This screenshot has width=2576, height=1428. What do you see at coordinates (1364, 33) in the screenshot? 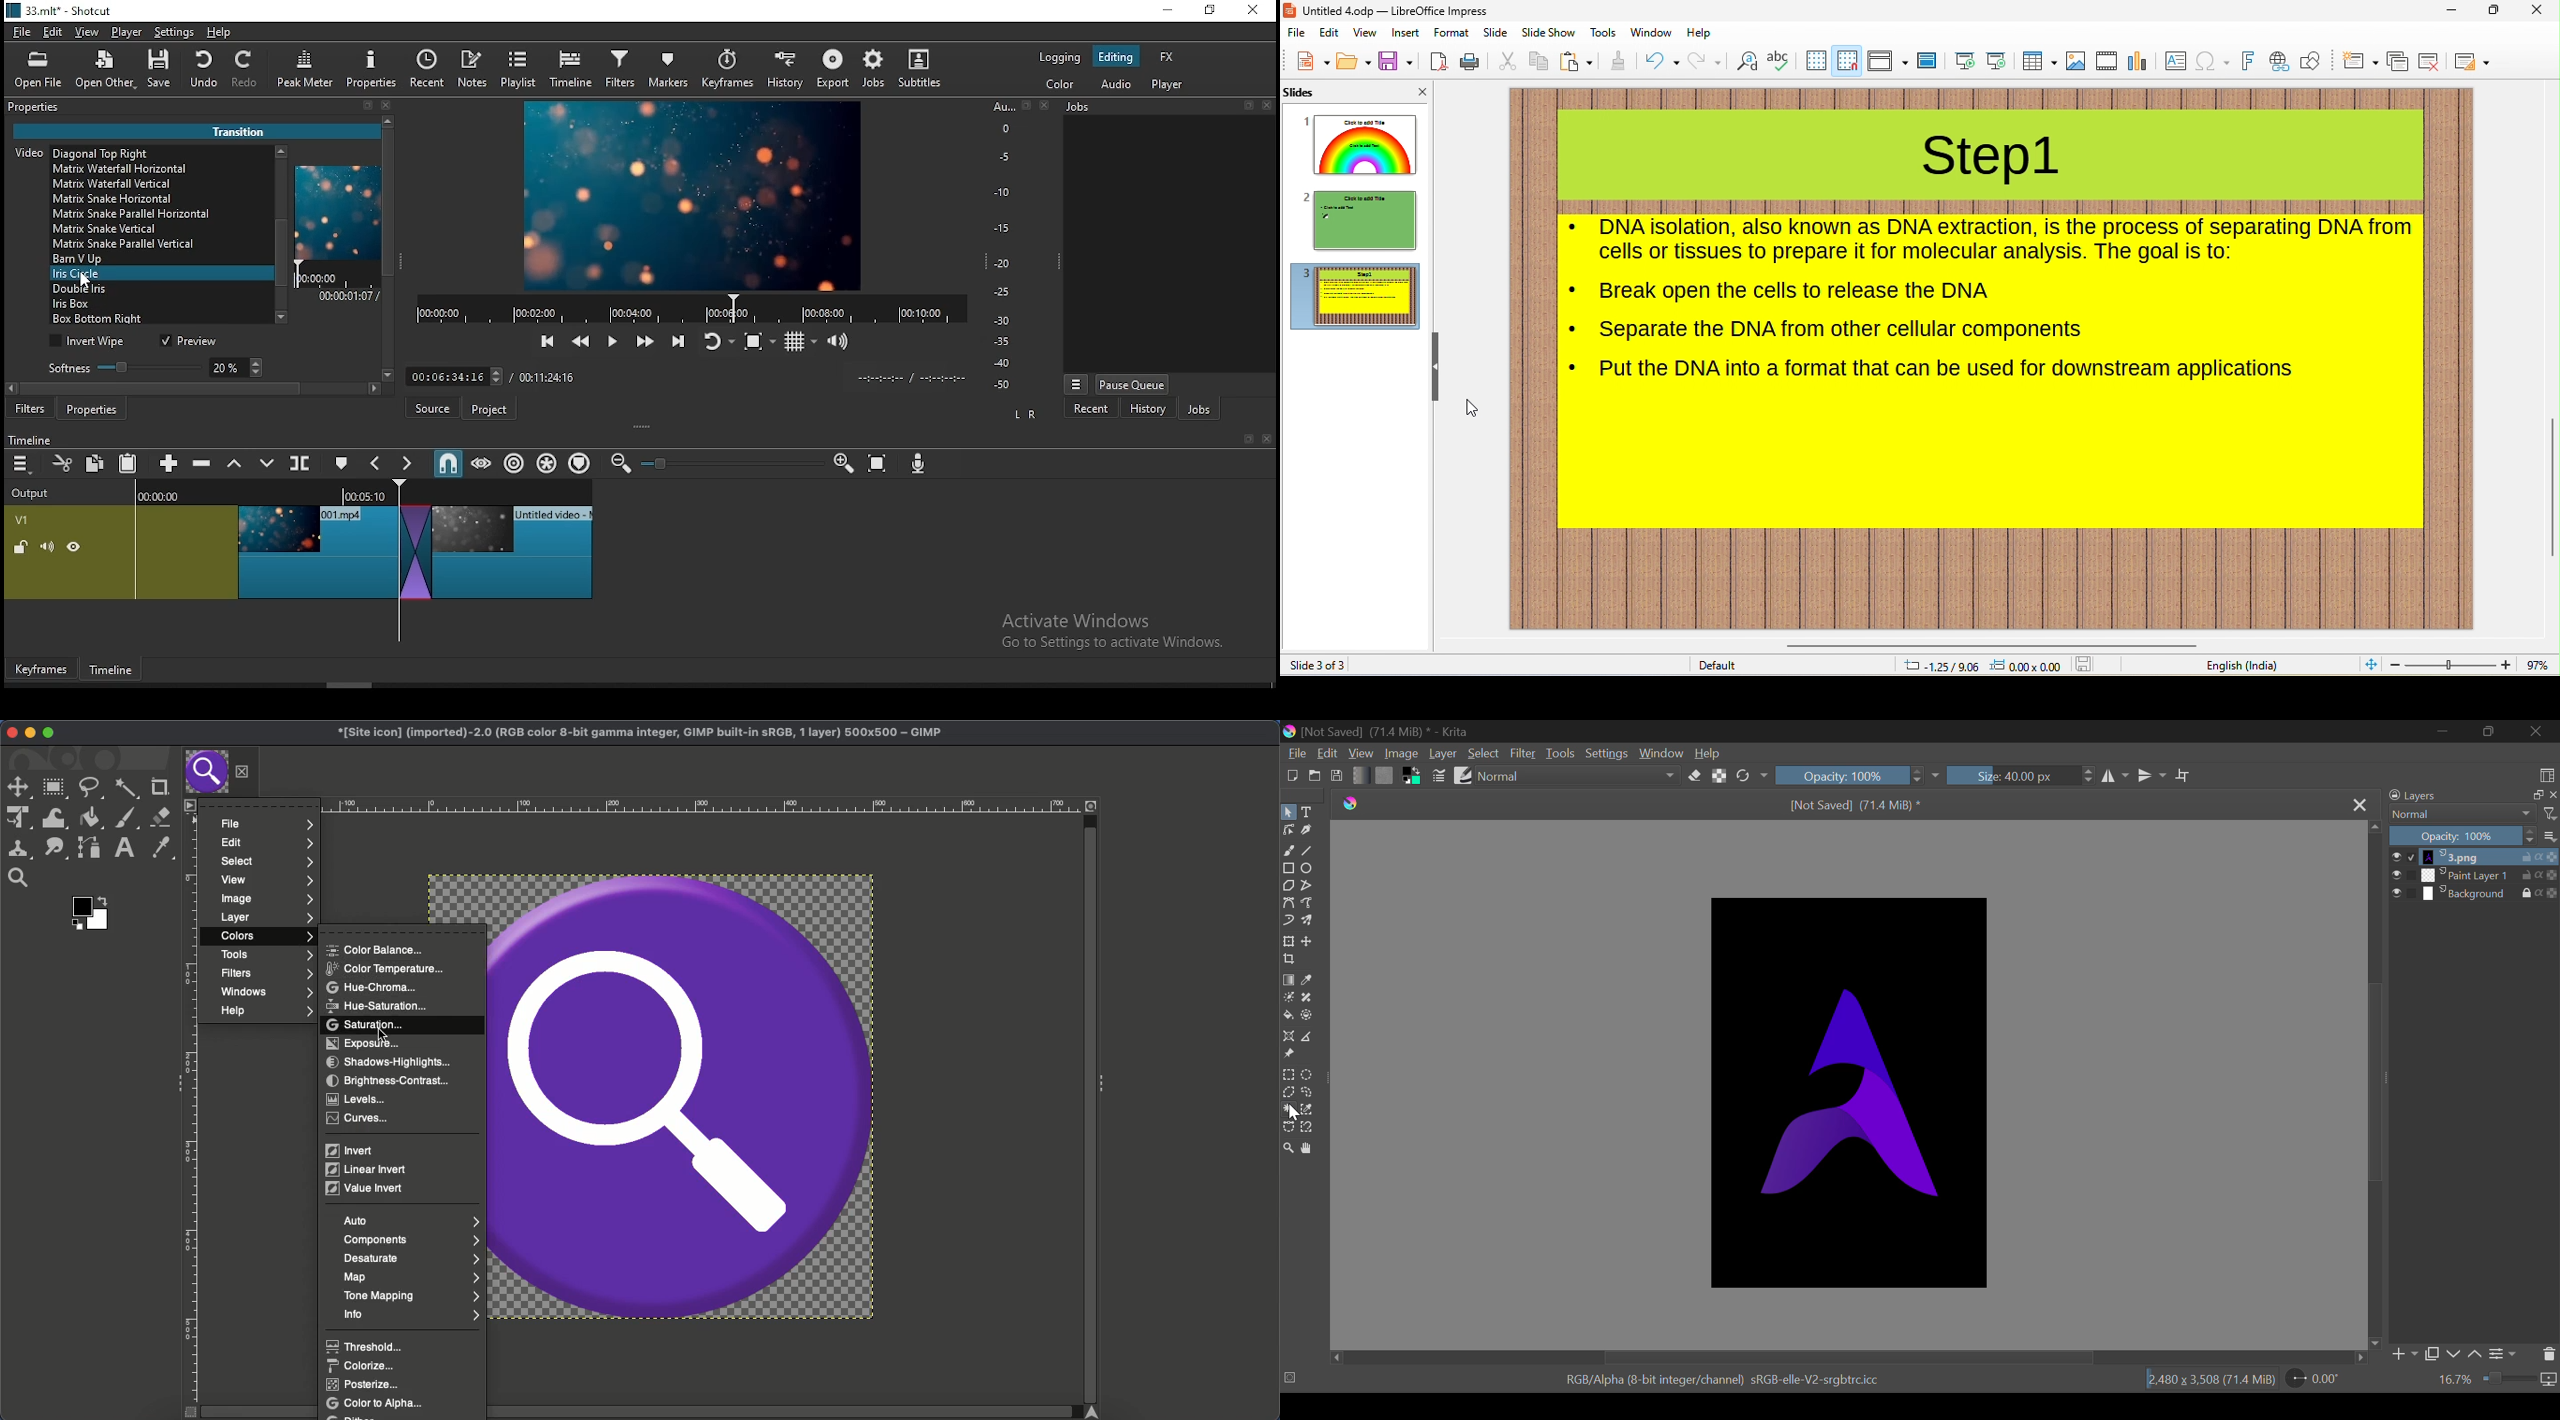
I see `view` at bounding box center [1364, 33].